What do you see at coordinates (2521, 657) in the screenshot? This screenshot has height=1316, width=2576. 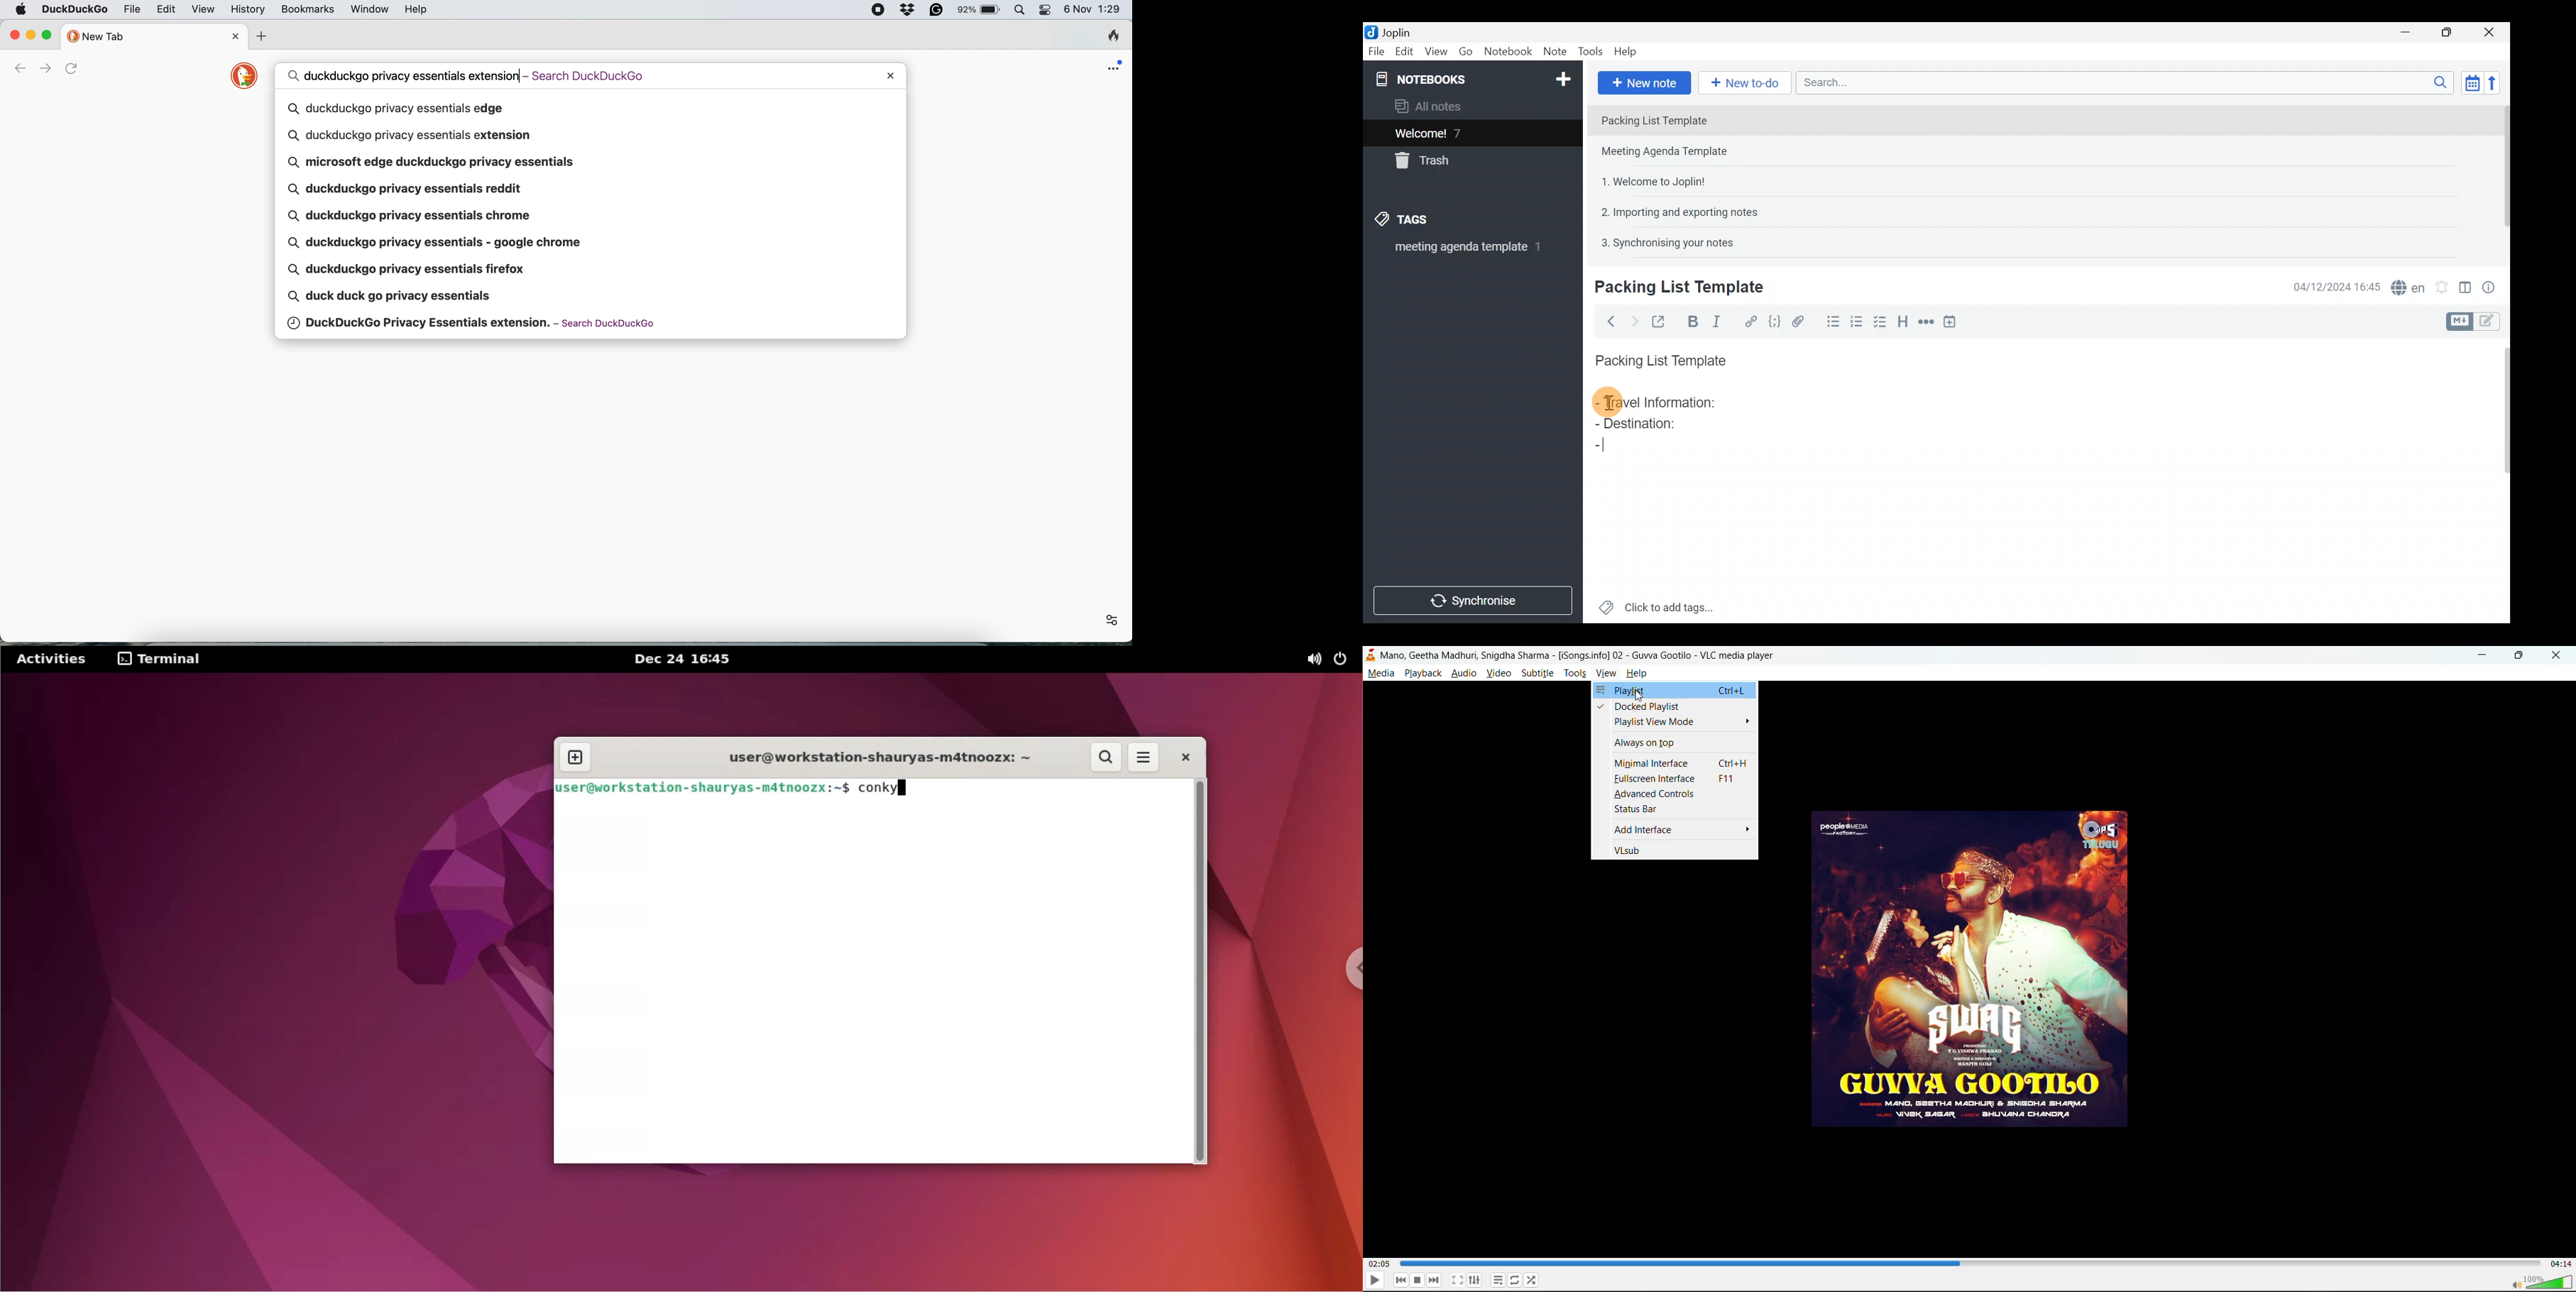 I see `maximize` at bounding box center [2521, 657].